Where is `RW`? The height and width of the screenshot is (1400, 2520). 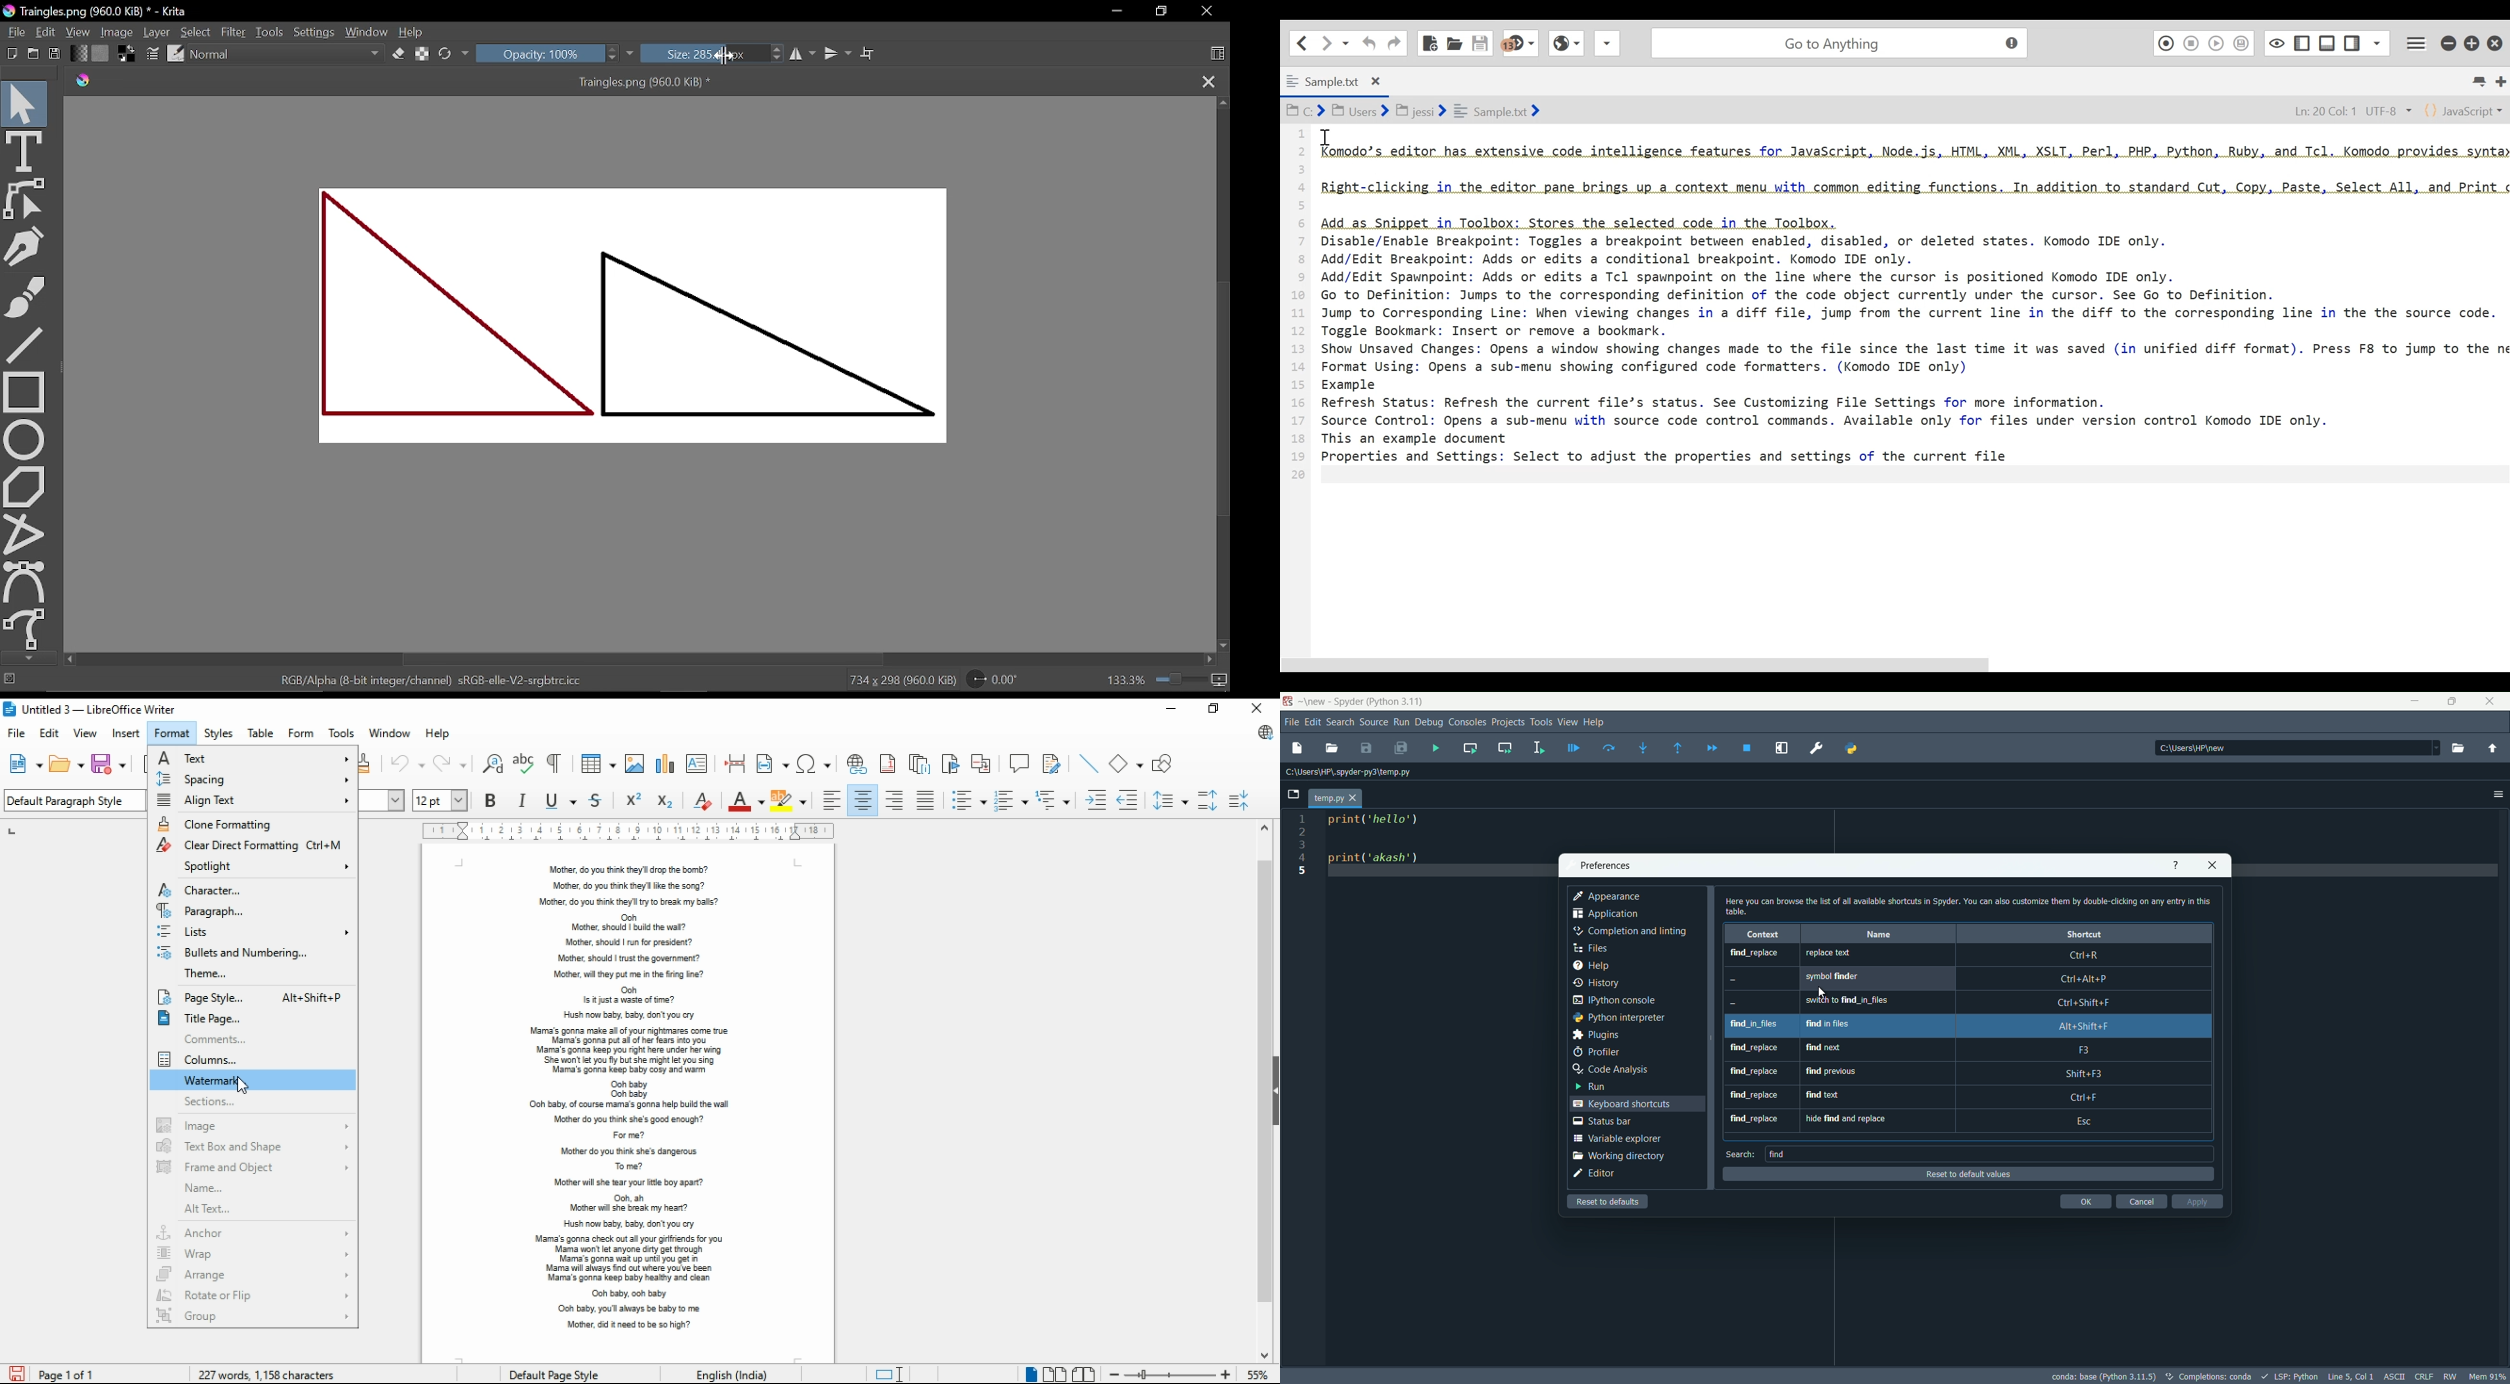
RW is located at coordinates (2451, 1376).